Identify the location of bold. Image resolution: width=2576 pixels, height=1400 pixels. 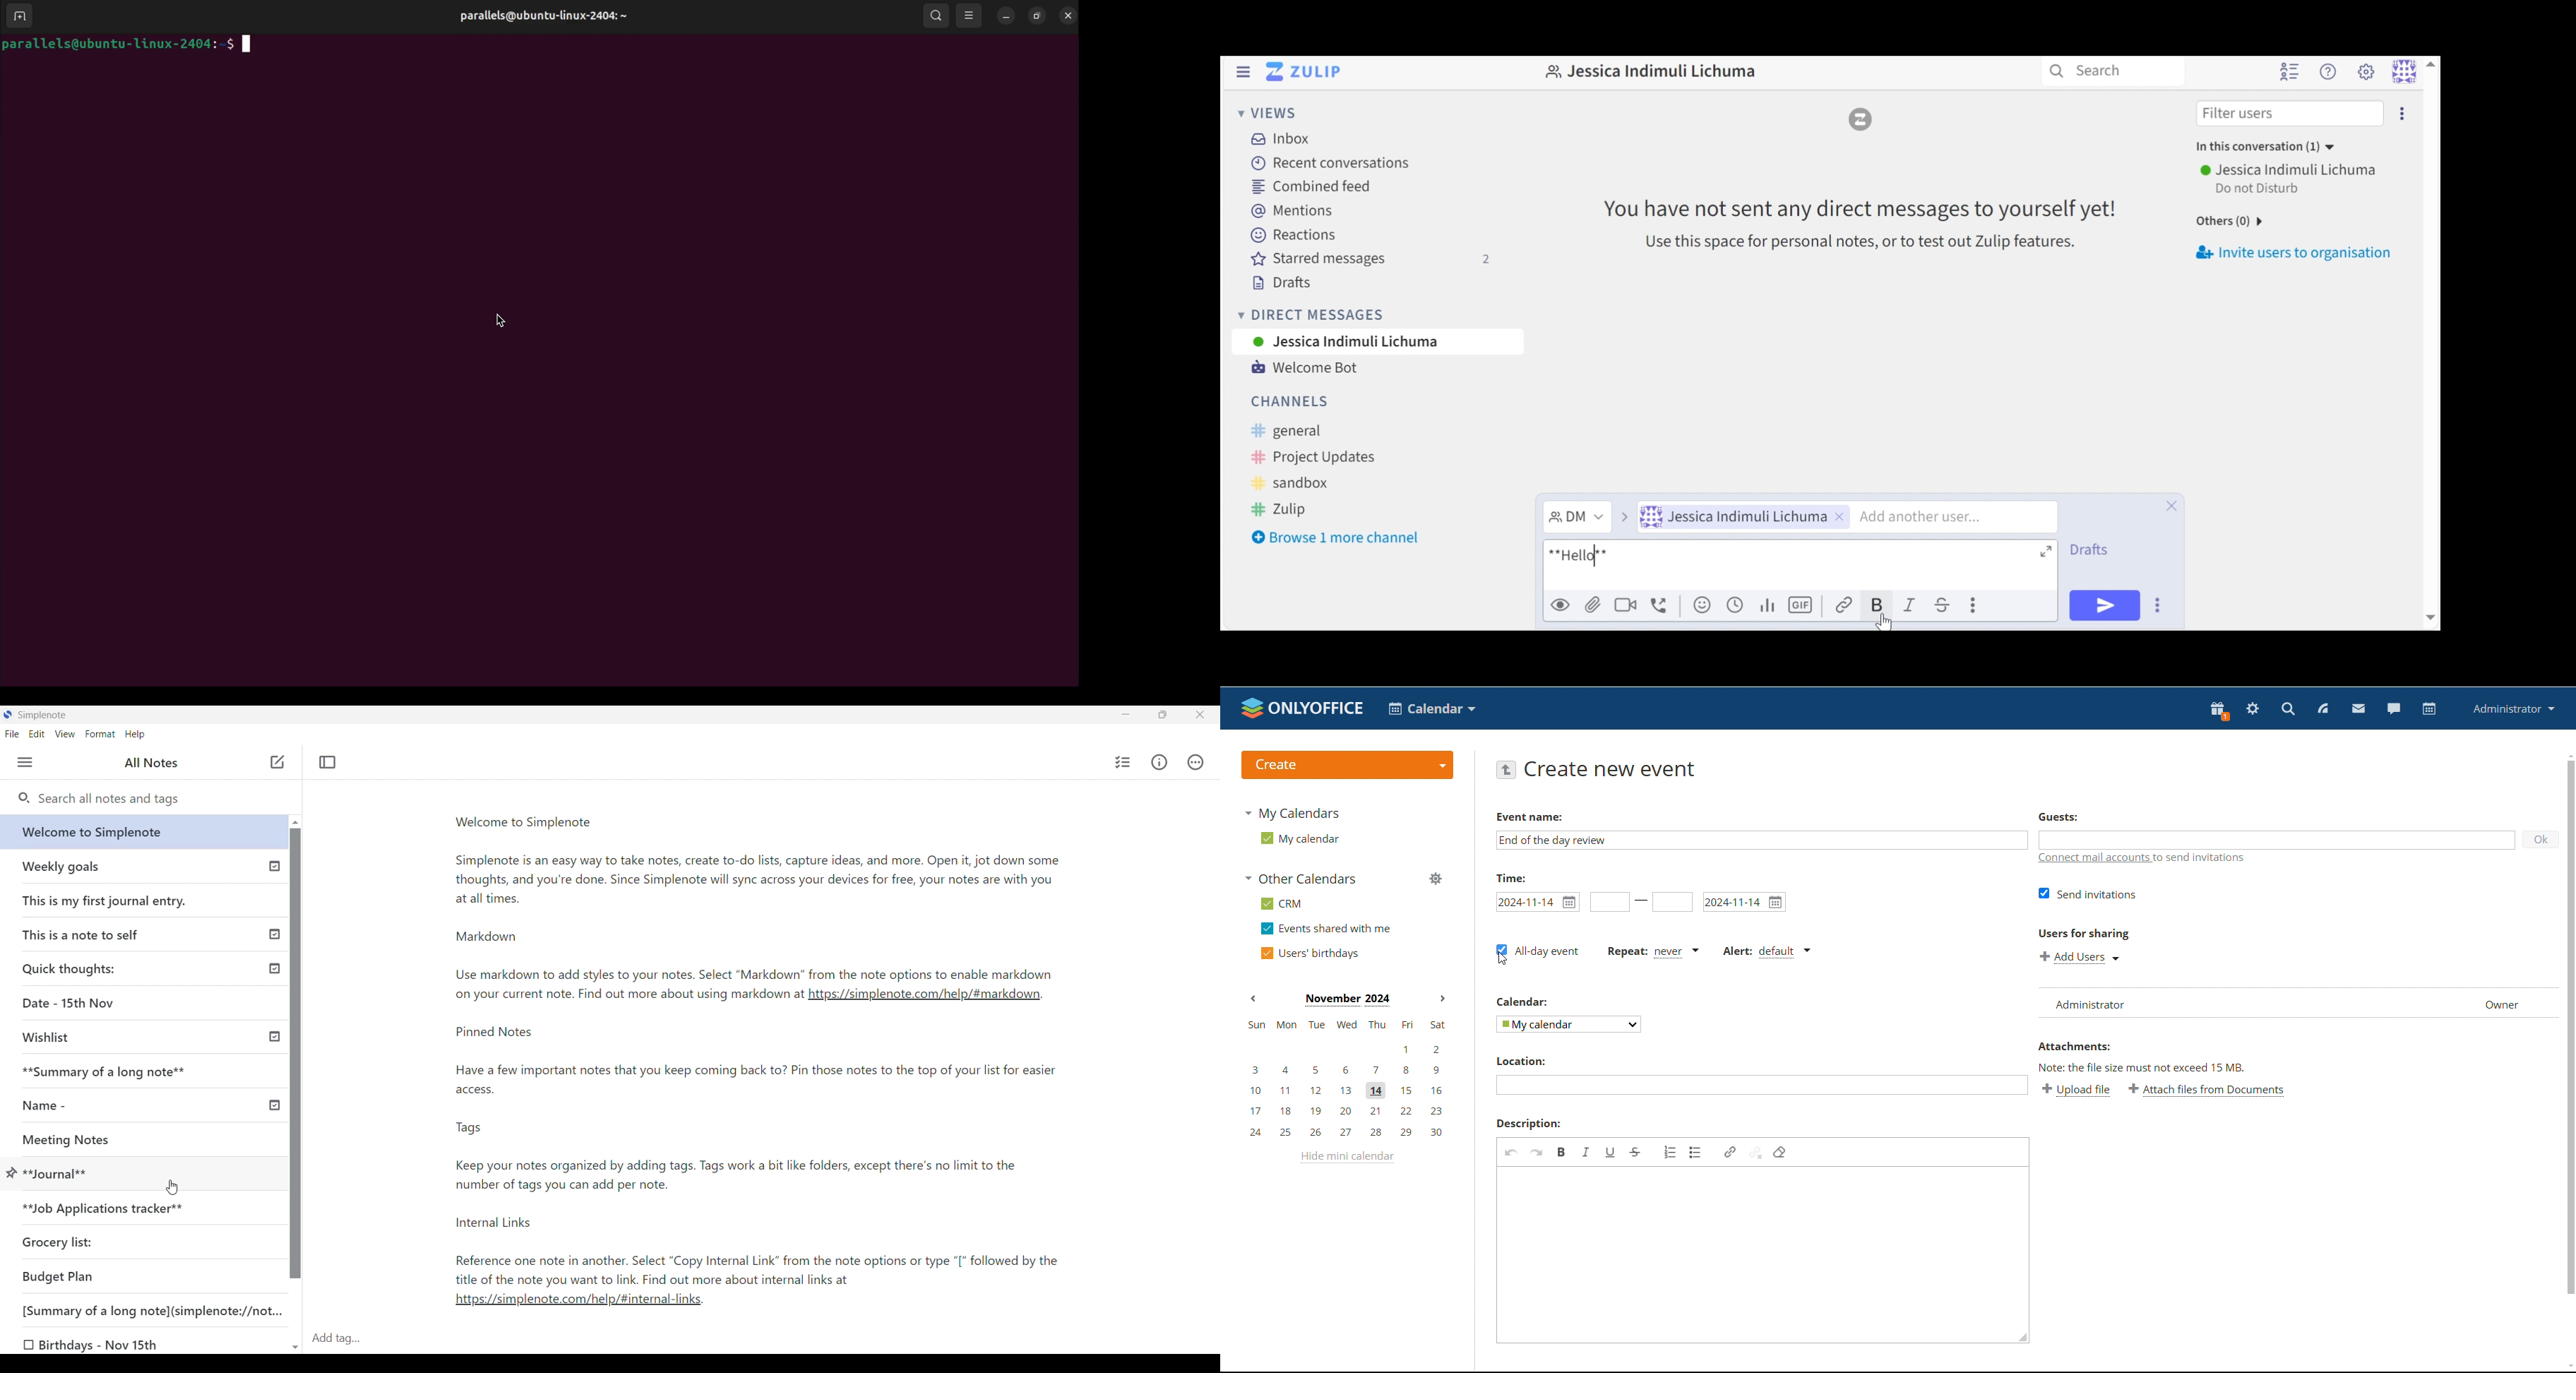
(1562, 1151).